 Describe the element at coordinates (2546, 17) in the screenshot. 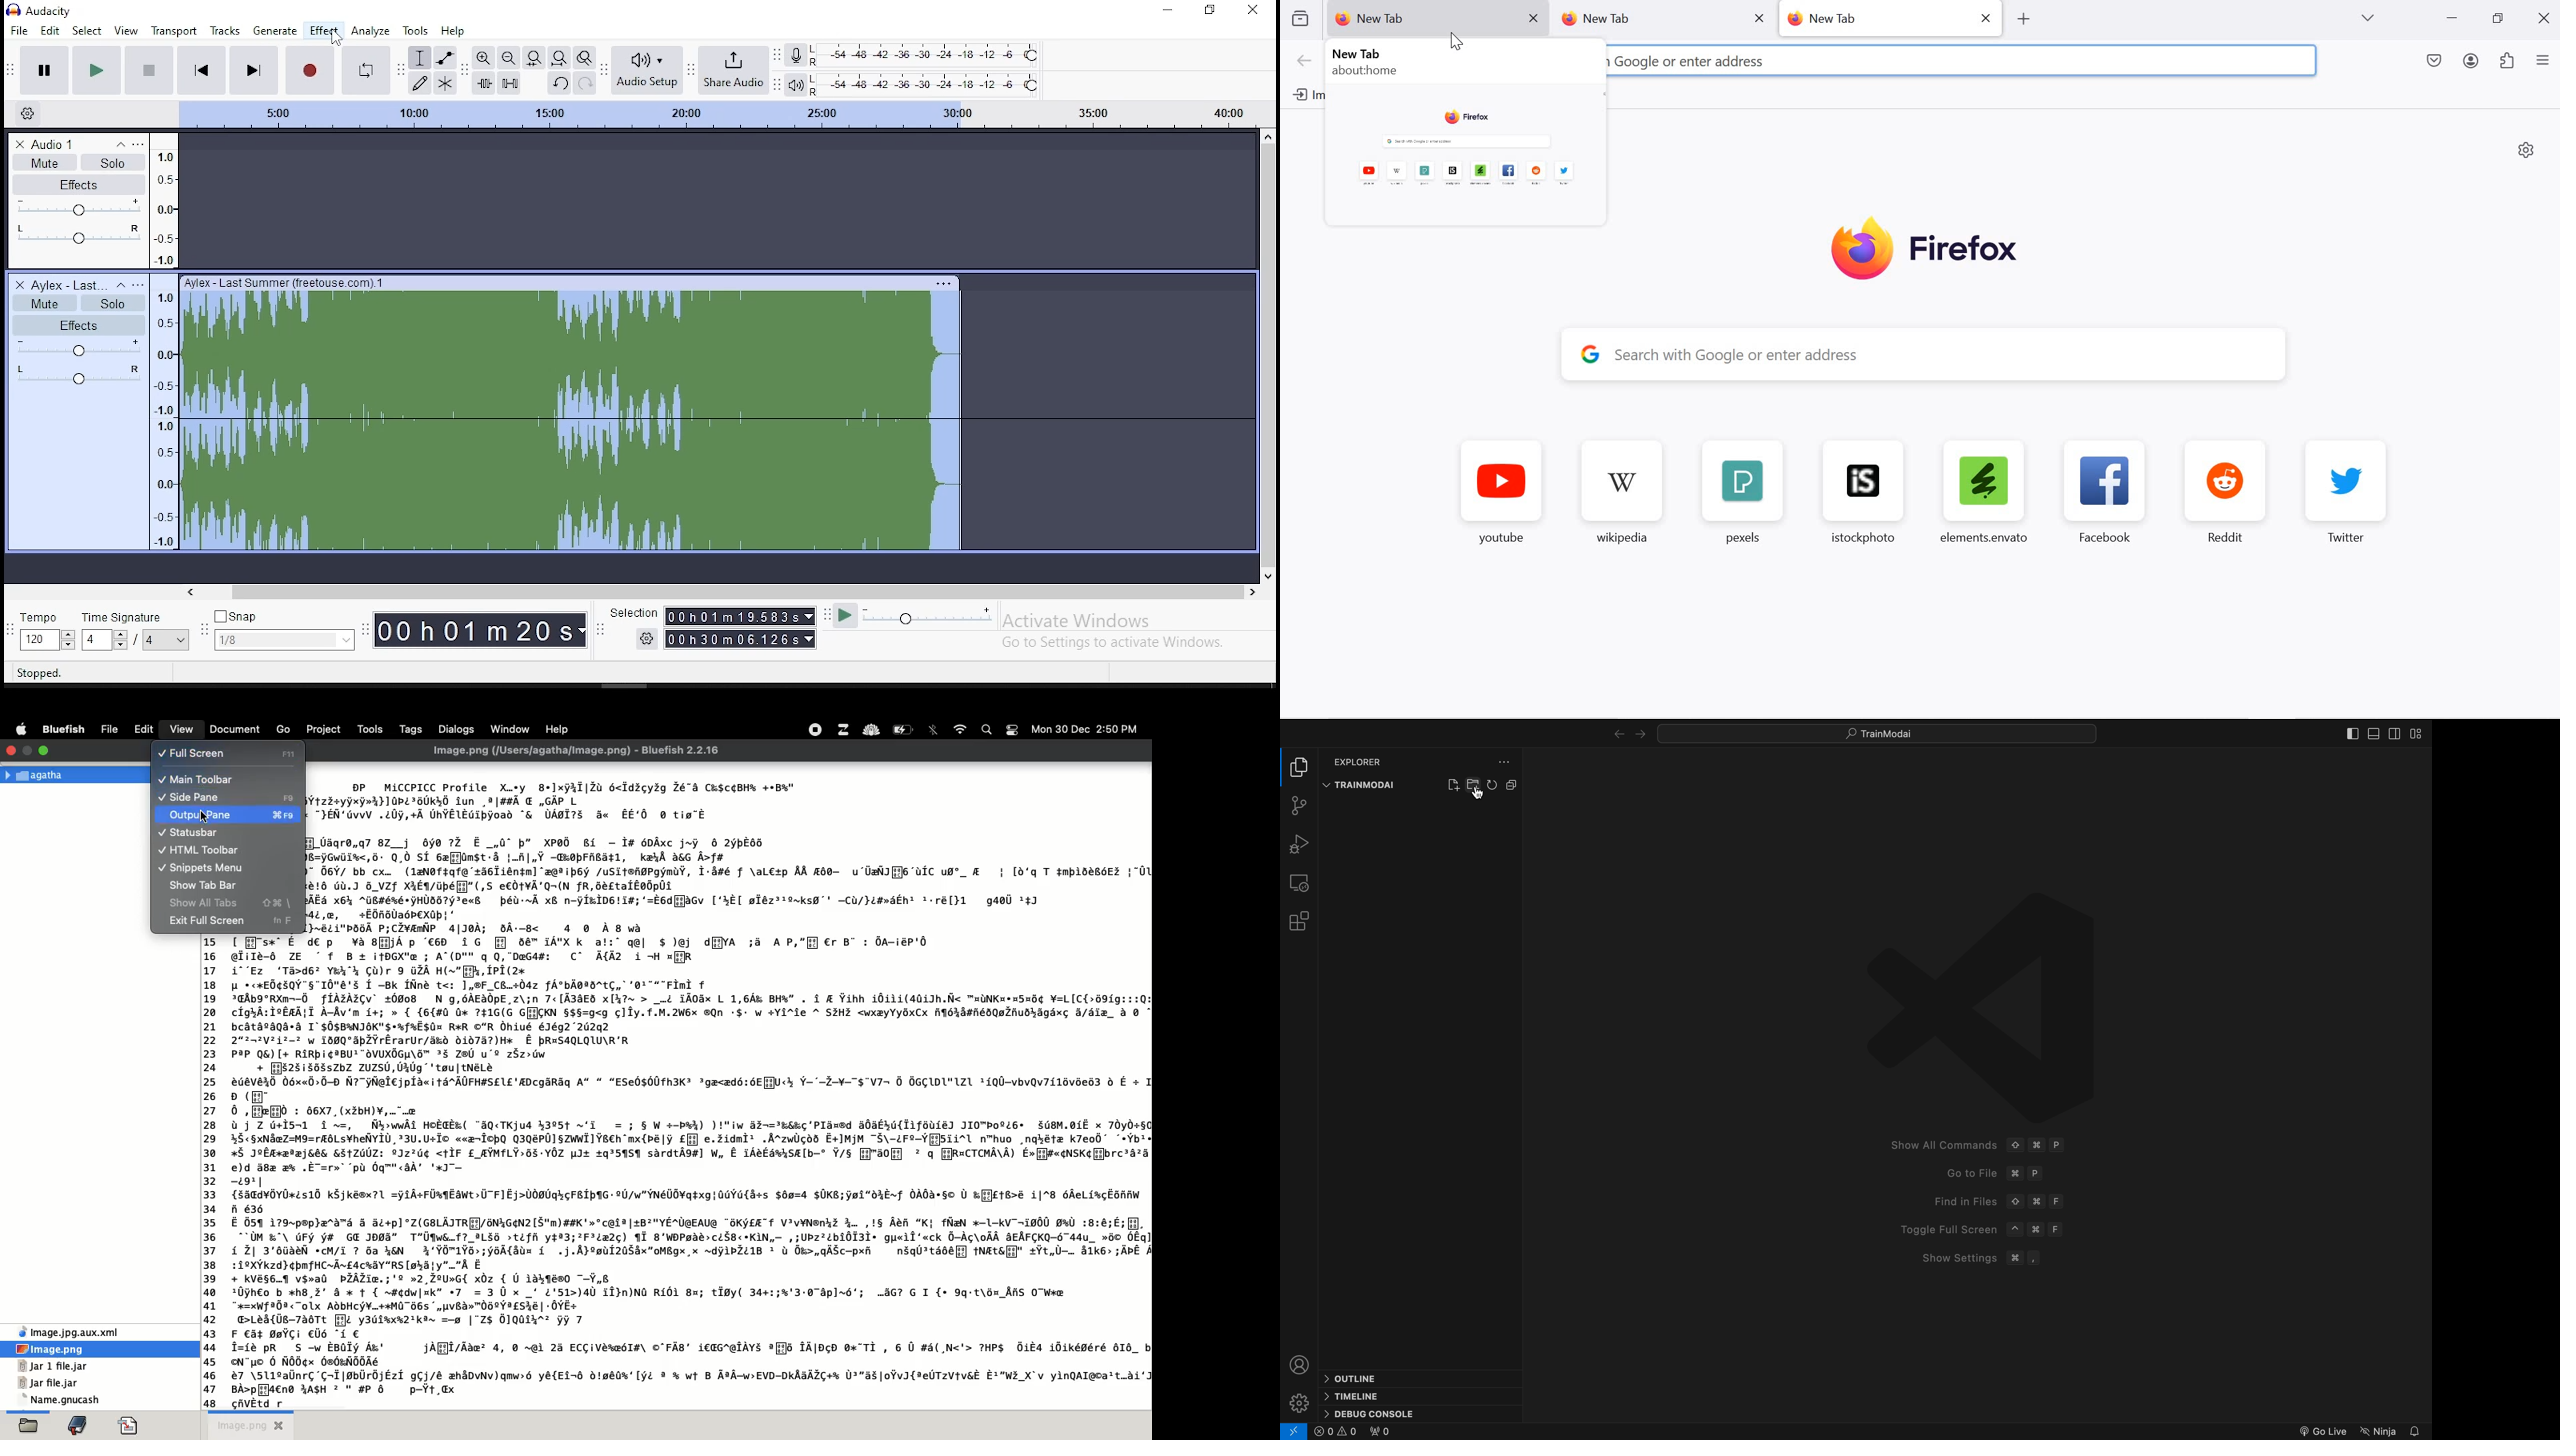

I see `close` at that location.